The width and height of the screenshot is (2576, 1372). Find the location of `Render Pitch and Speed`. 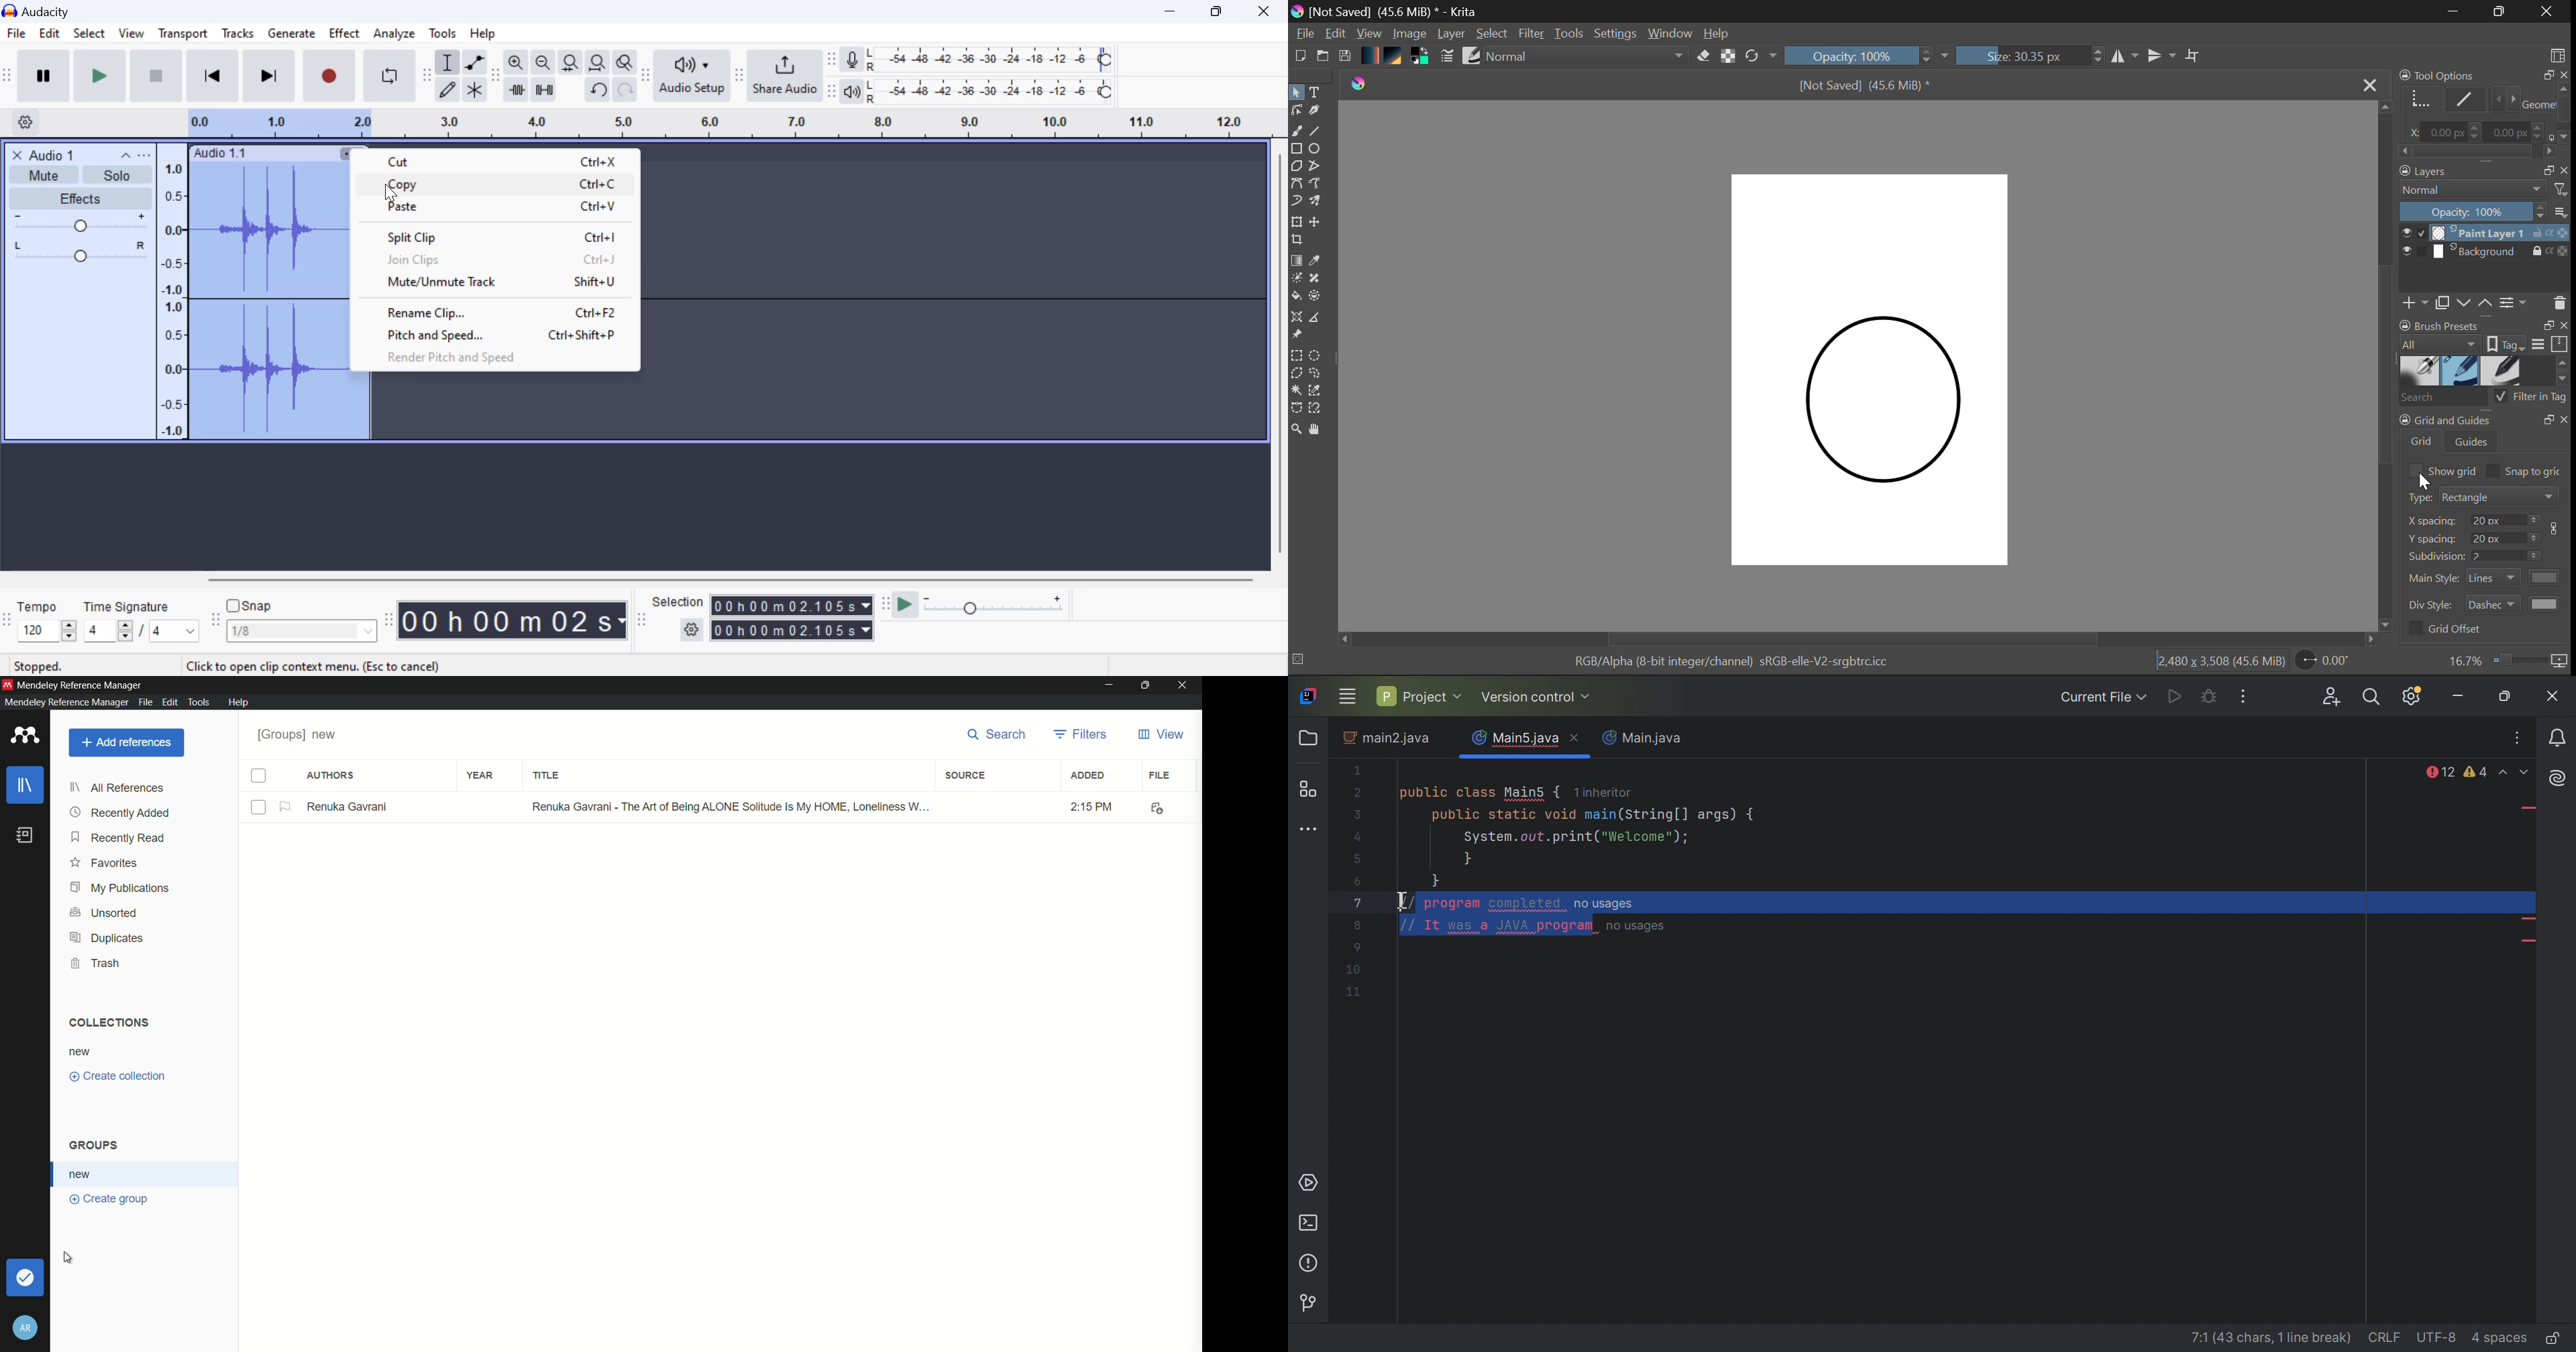

Render Pitch and Speed is located at coordinates (484, 358).